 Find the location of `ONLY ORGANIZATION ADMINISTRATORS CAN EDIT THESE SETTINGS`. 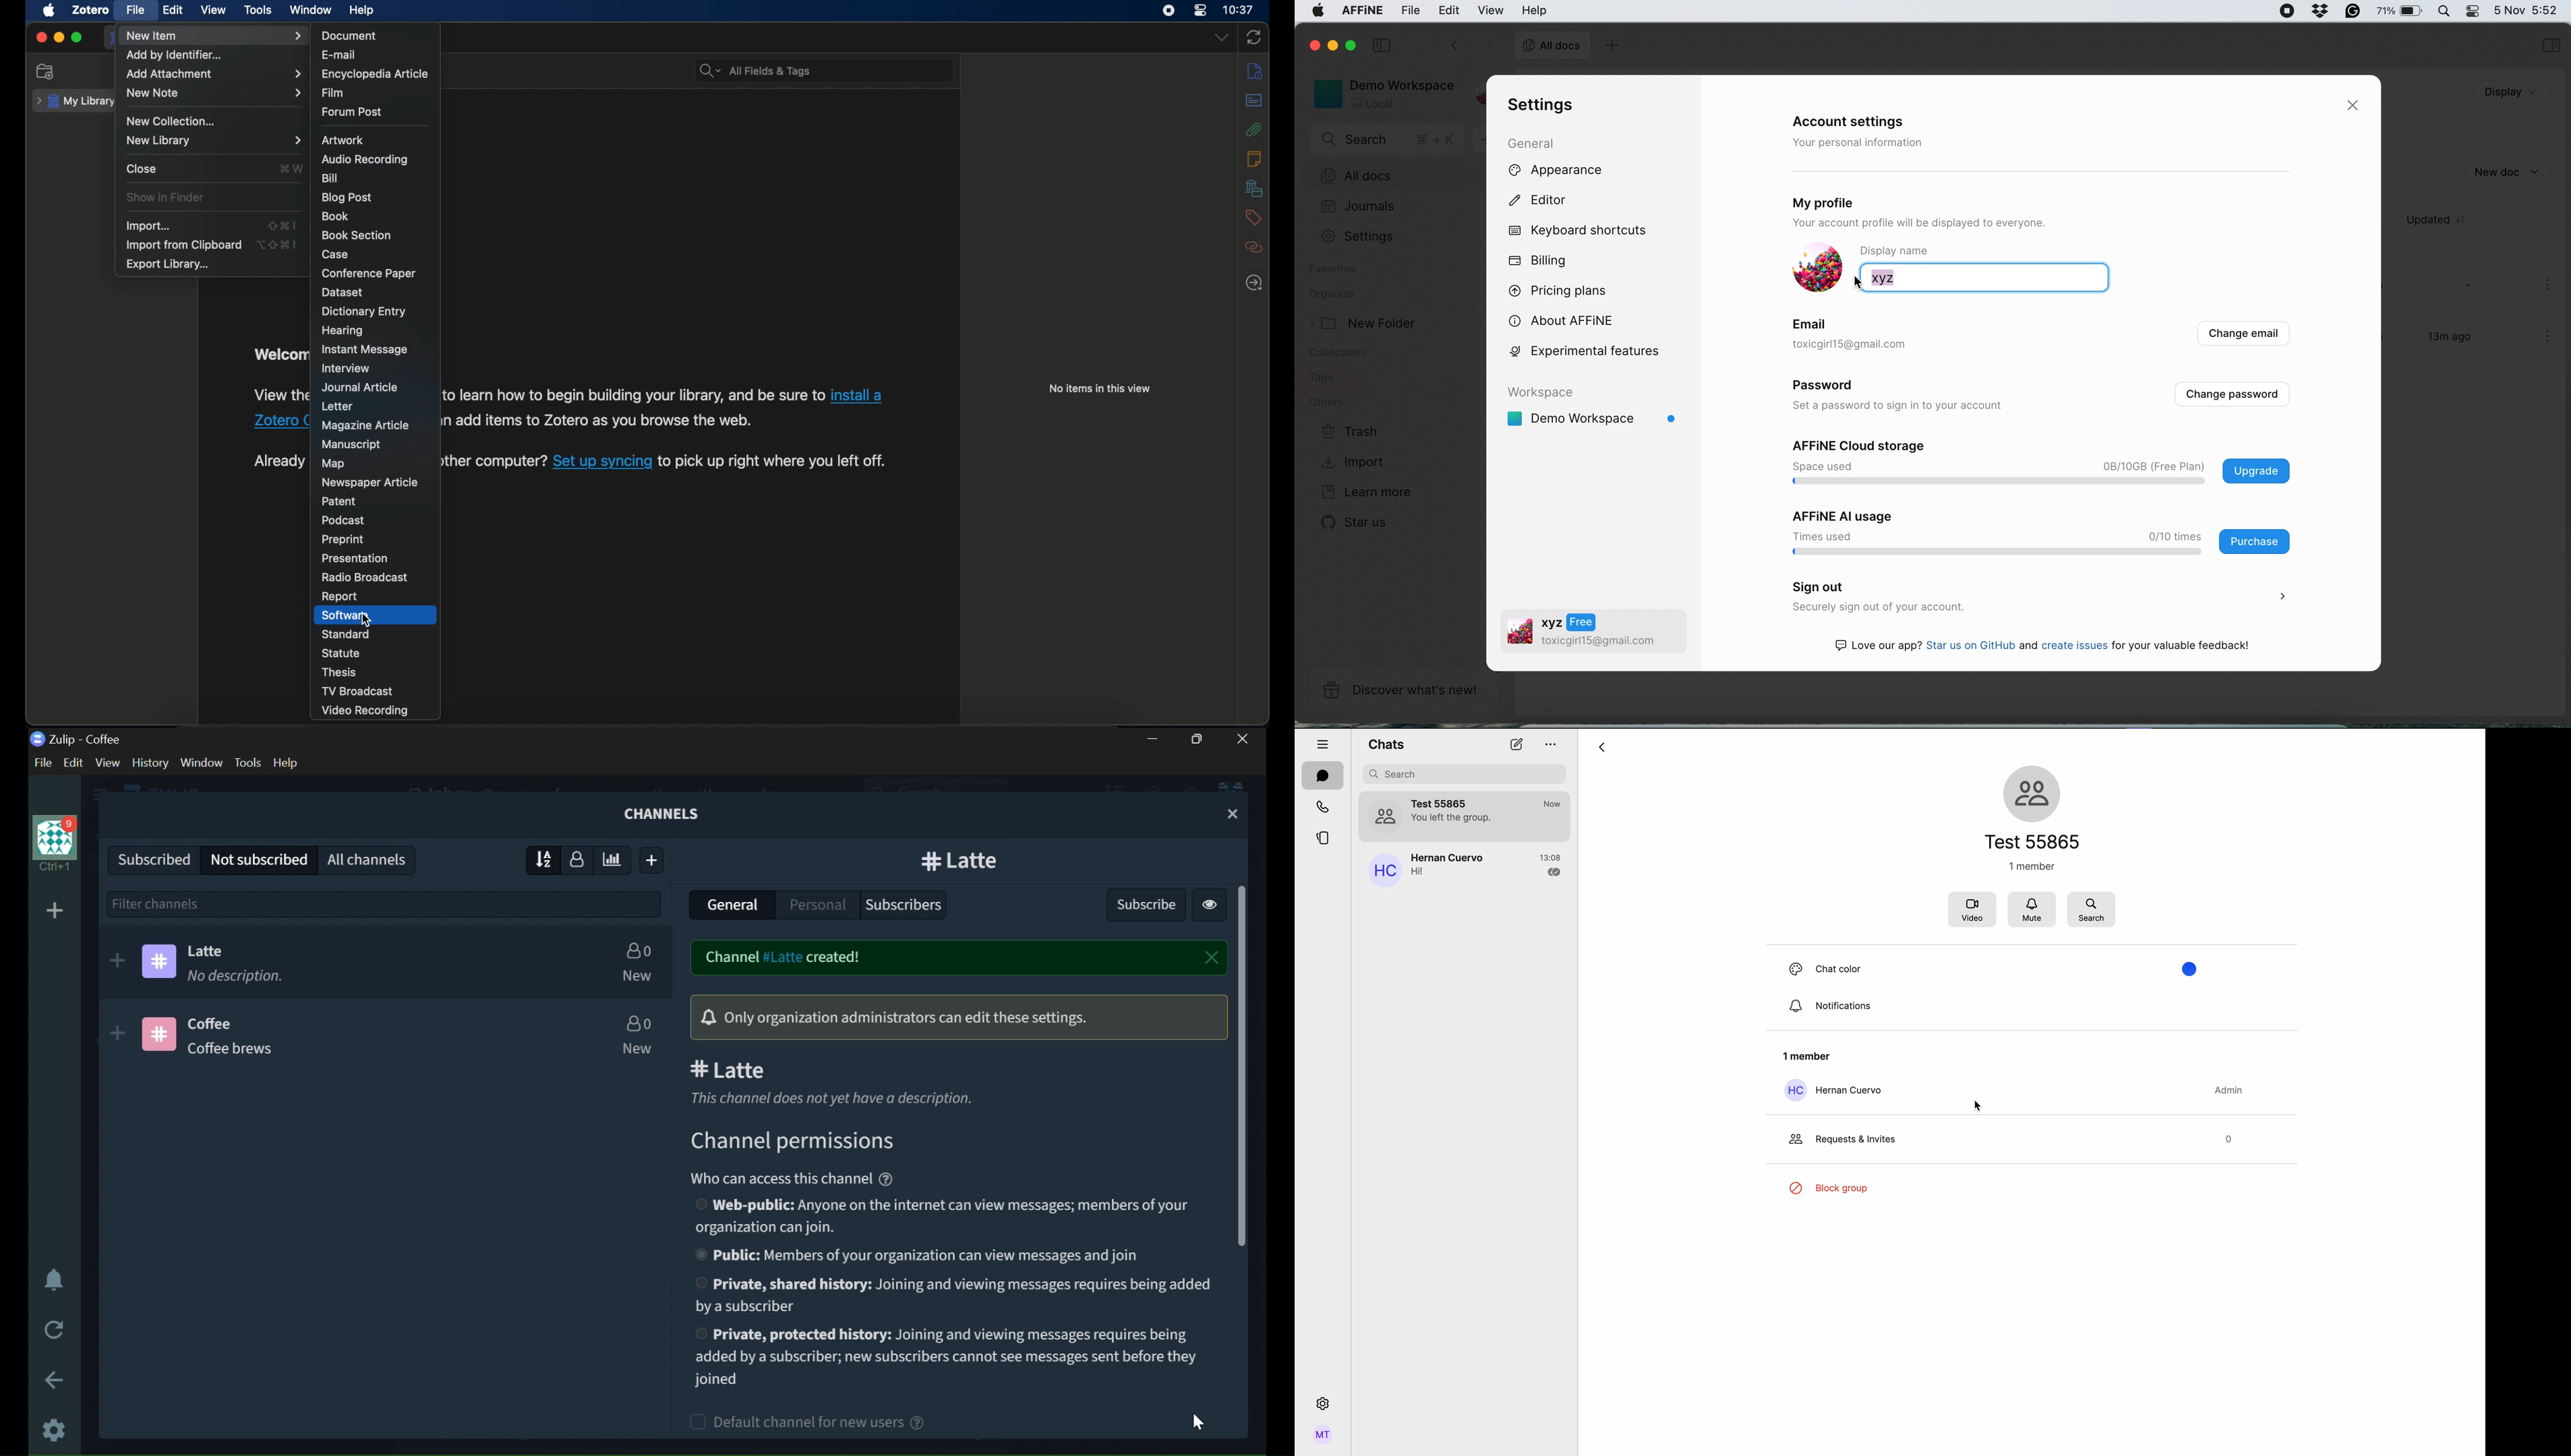

ONLY ORGANIZATION ADMINISTRATORS CAN EDIT THESE SETTINGS is located at coordinates (954, 1017).